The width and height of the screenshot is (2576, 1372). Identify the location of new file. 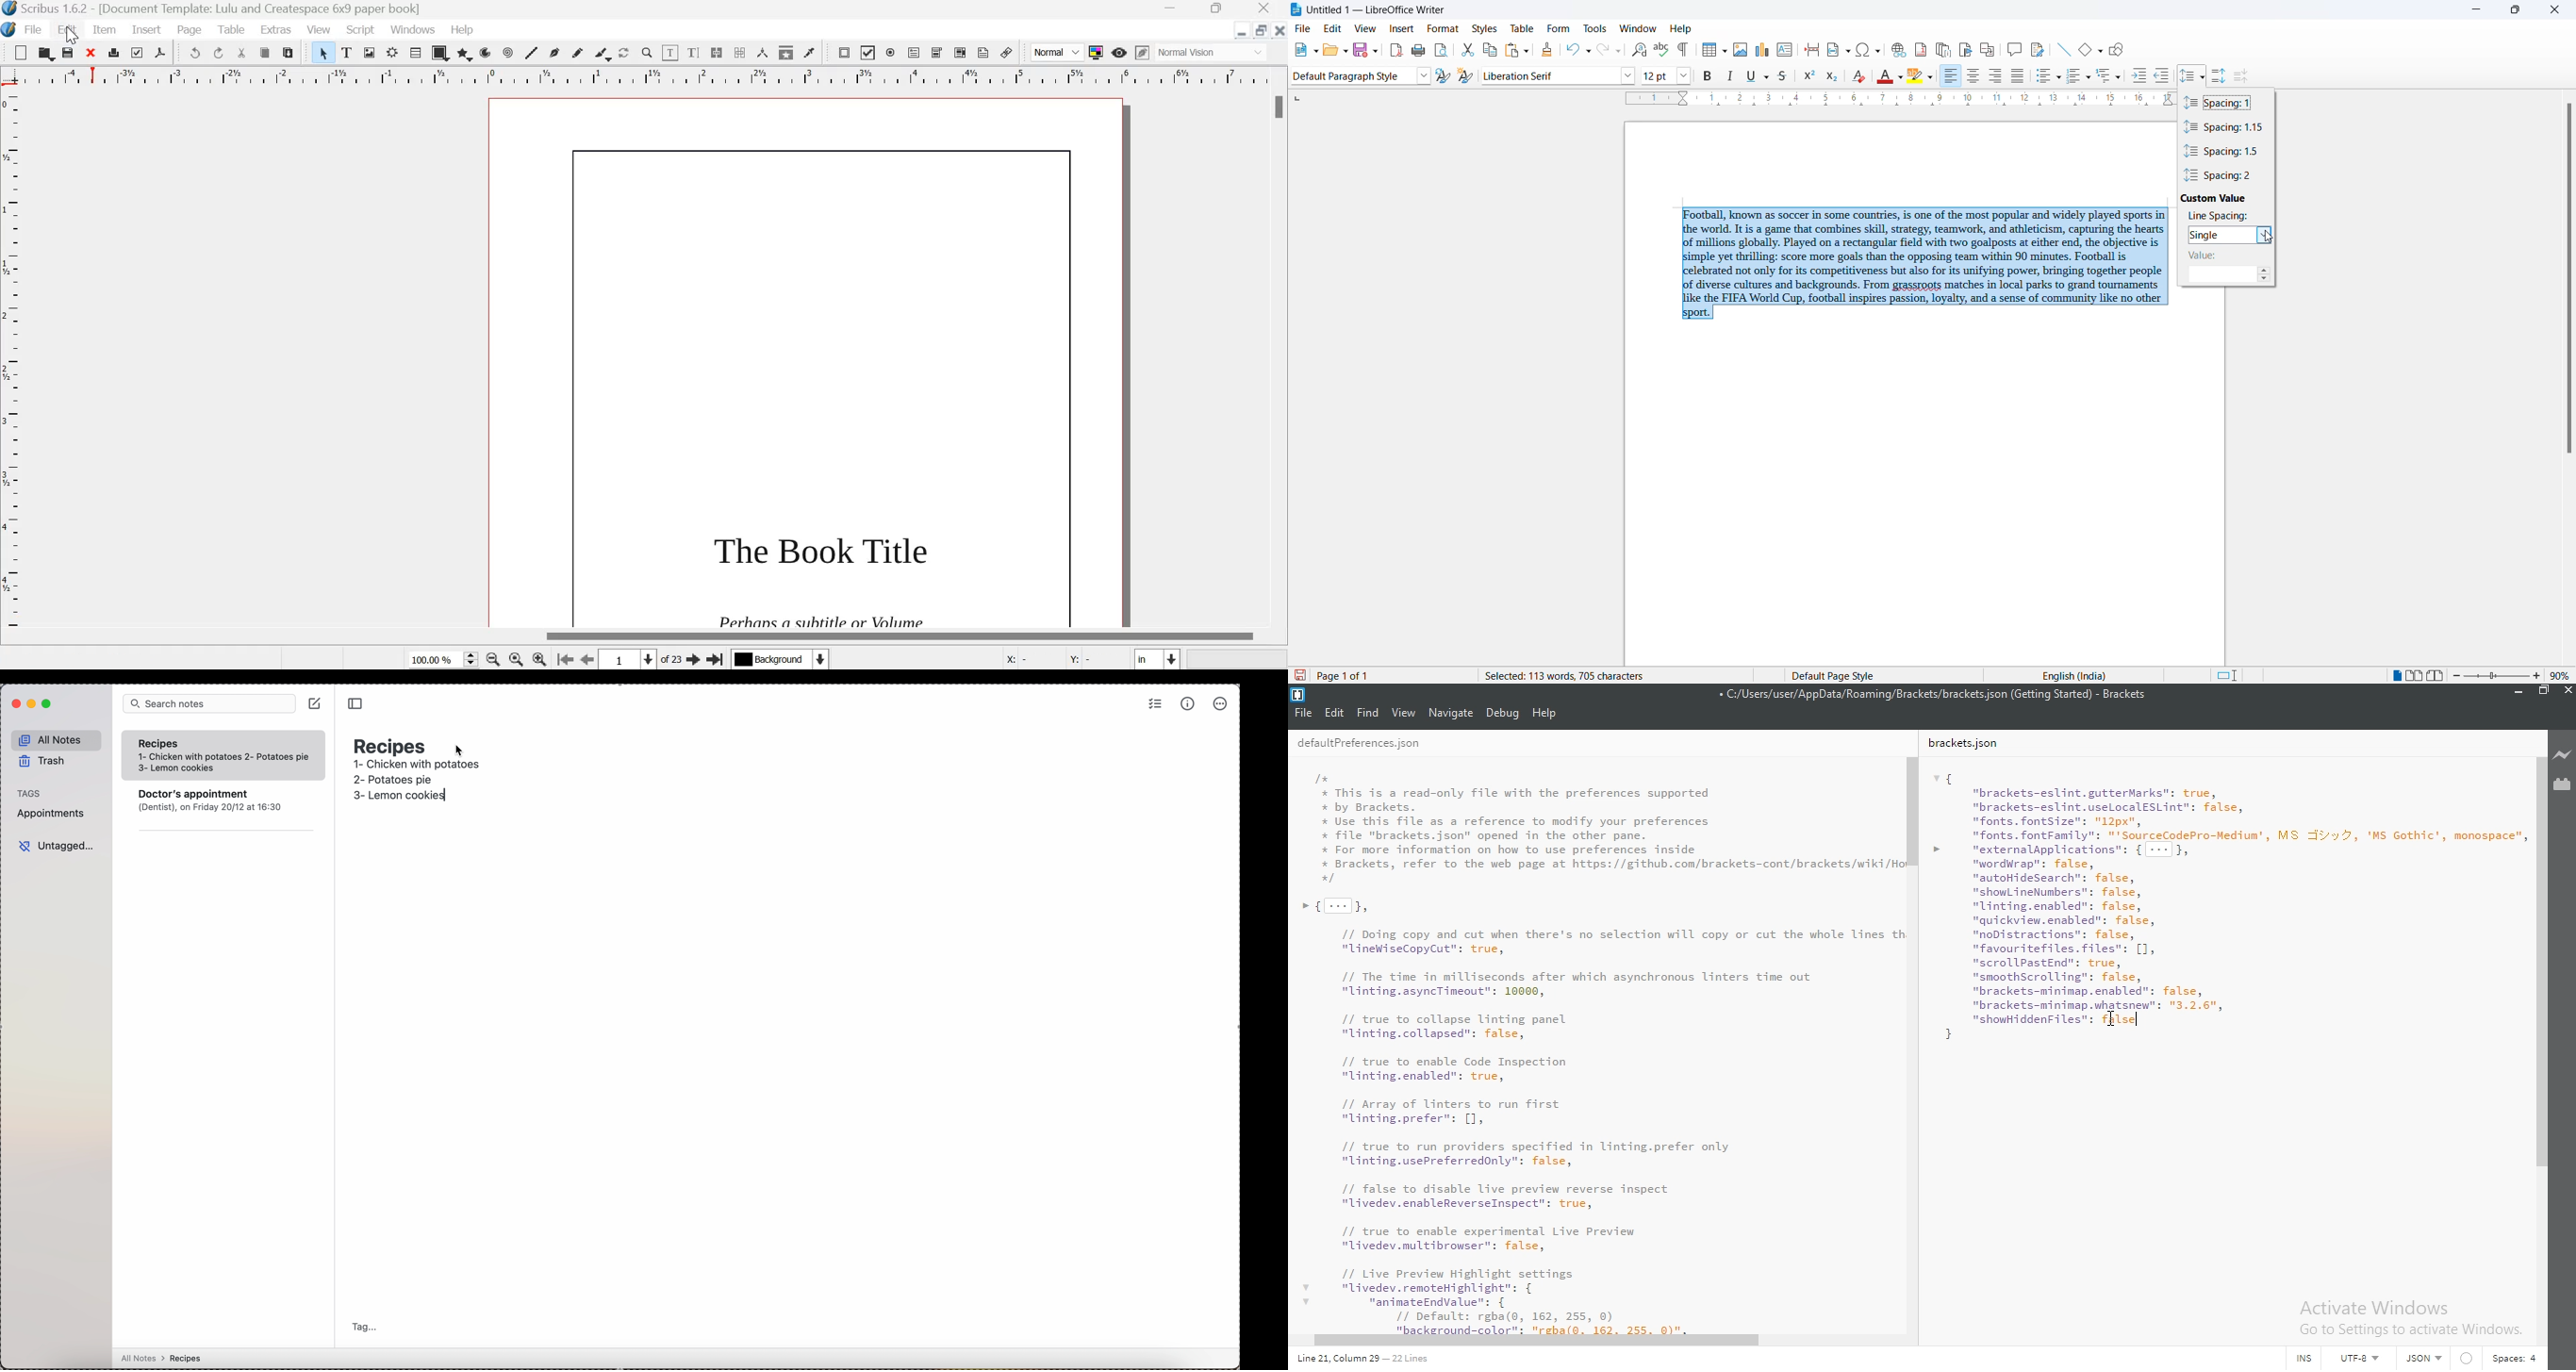
(1297, 51).